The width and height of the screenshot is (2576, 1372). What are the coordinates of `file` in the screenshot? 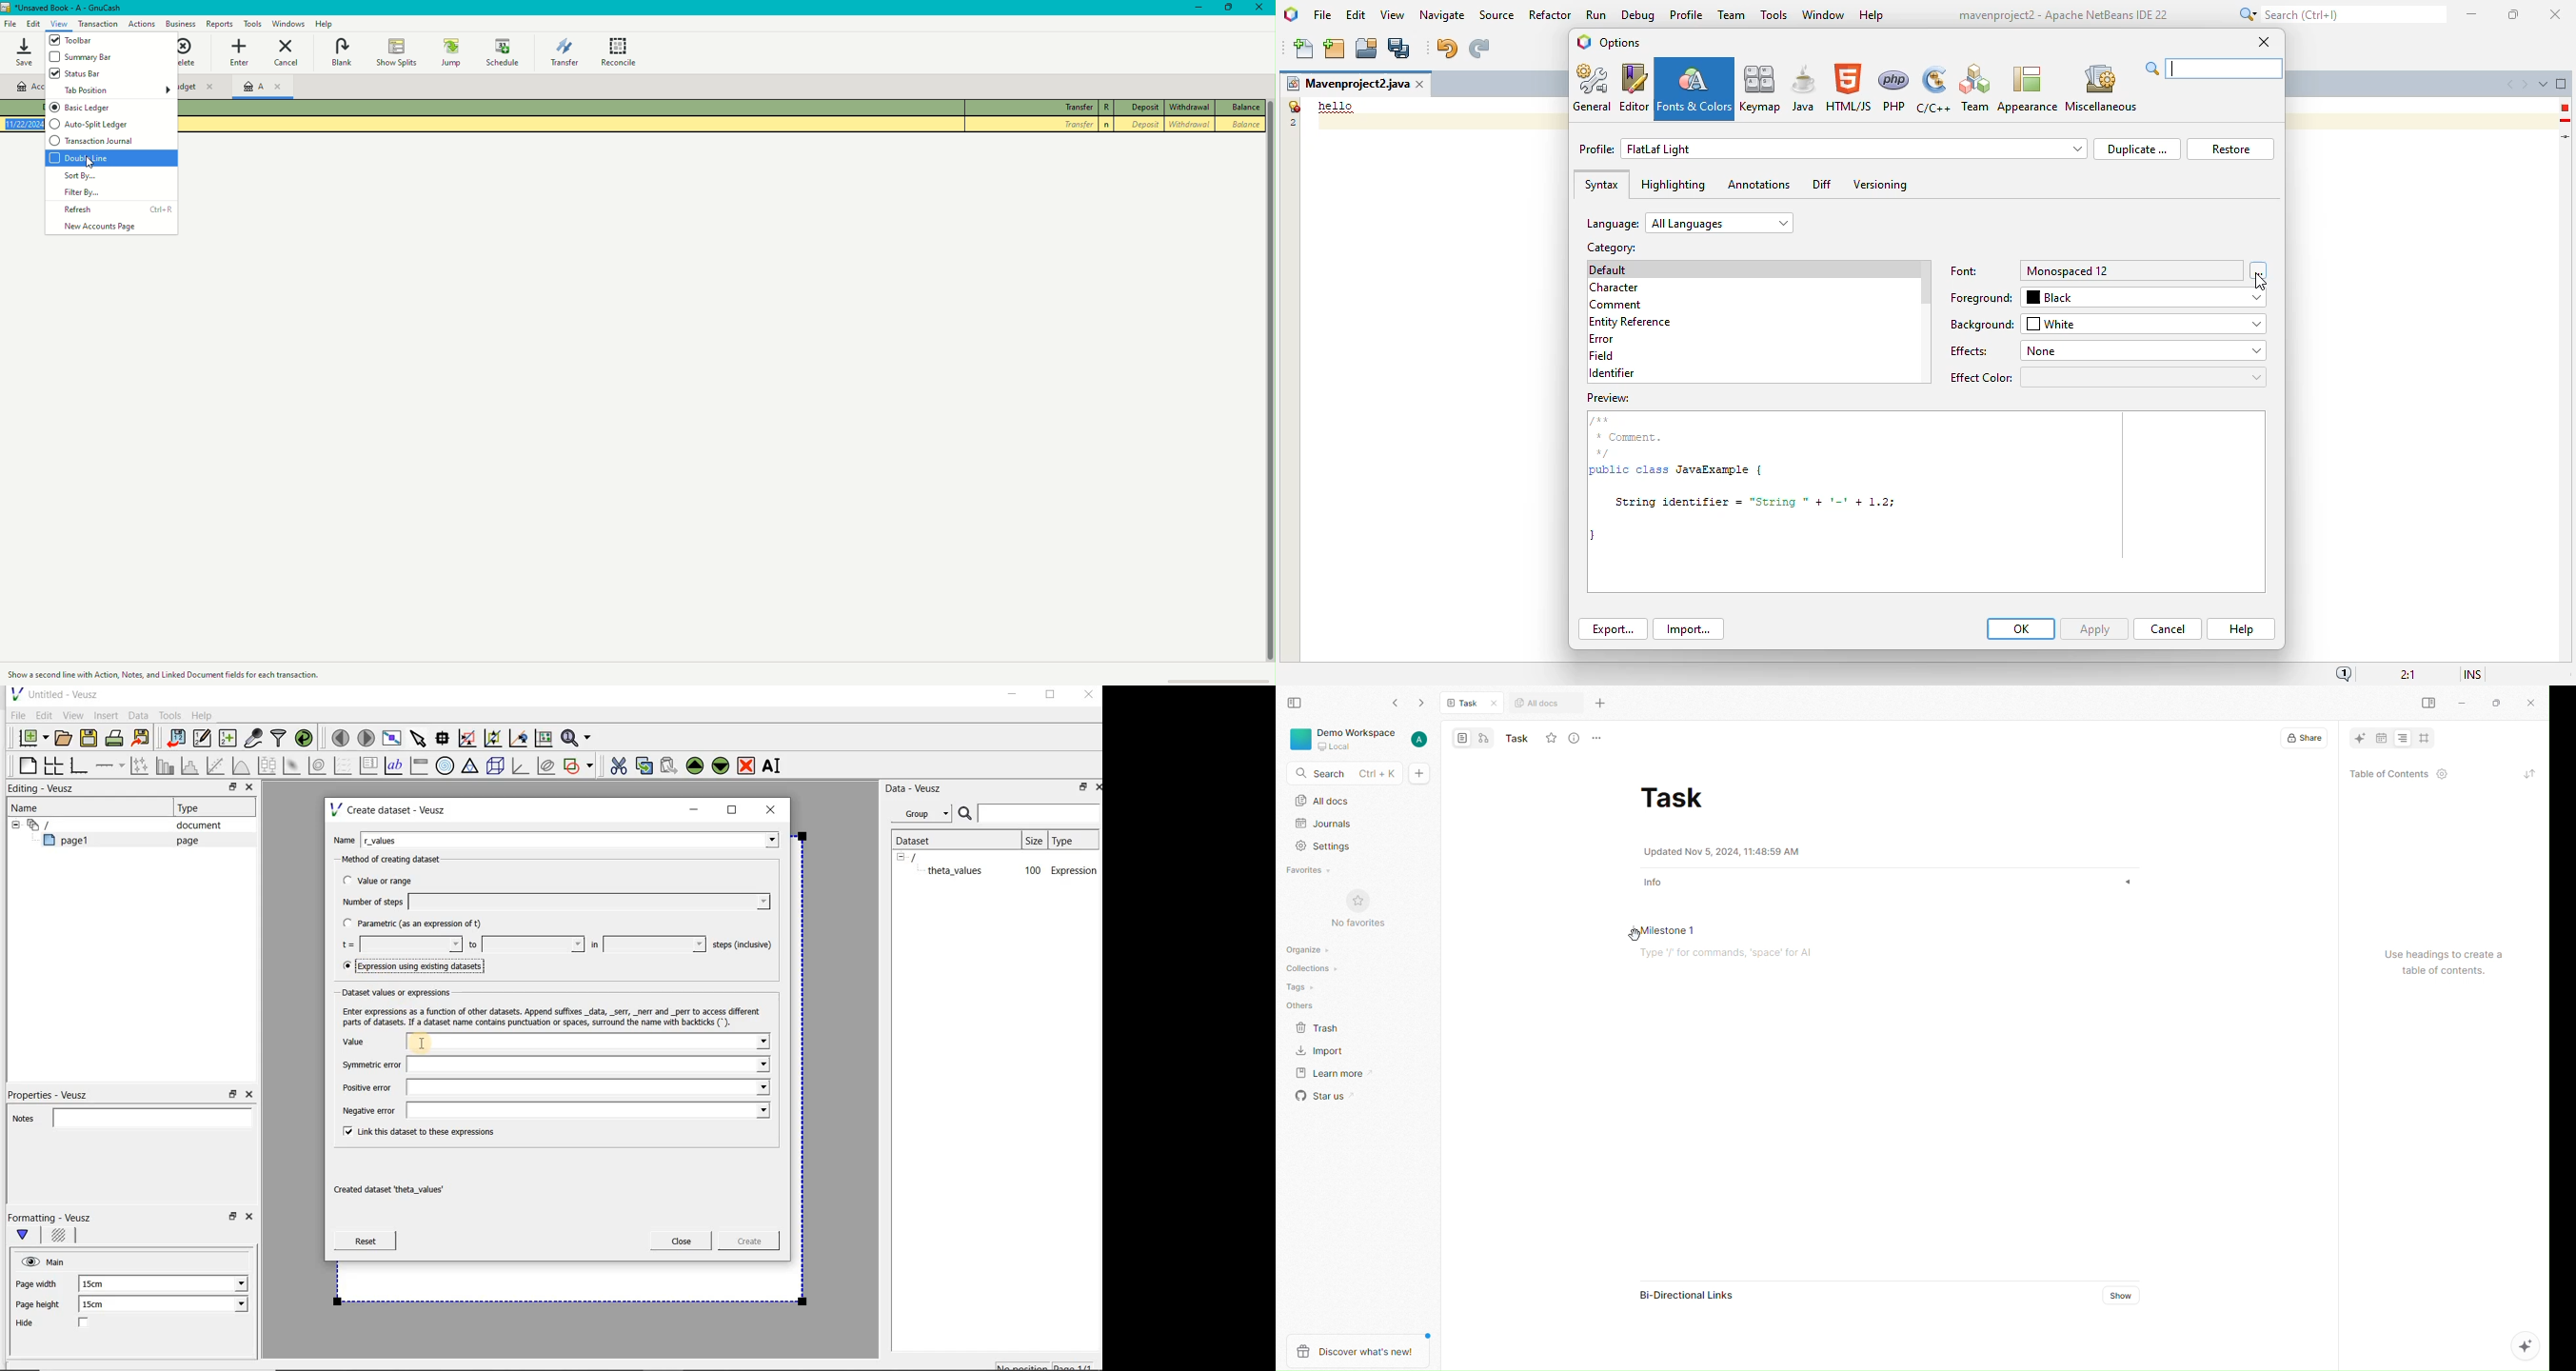 It's located at (1322, 16).